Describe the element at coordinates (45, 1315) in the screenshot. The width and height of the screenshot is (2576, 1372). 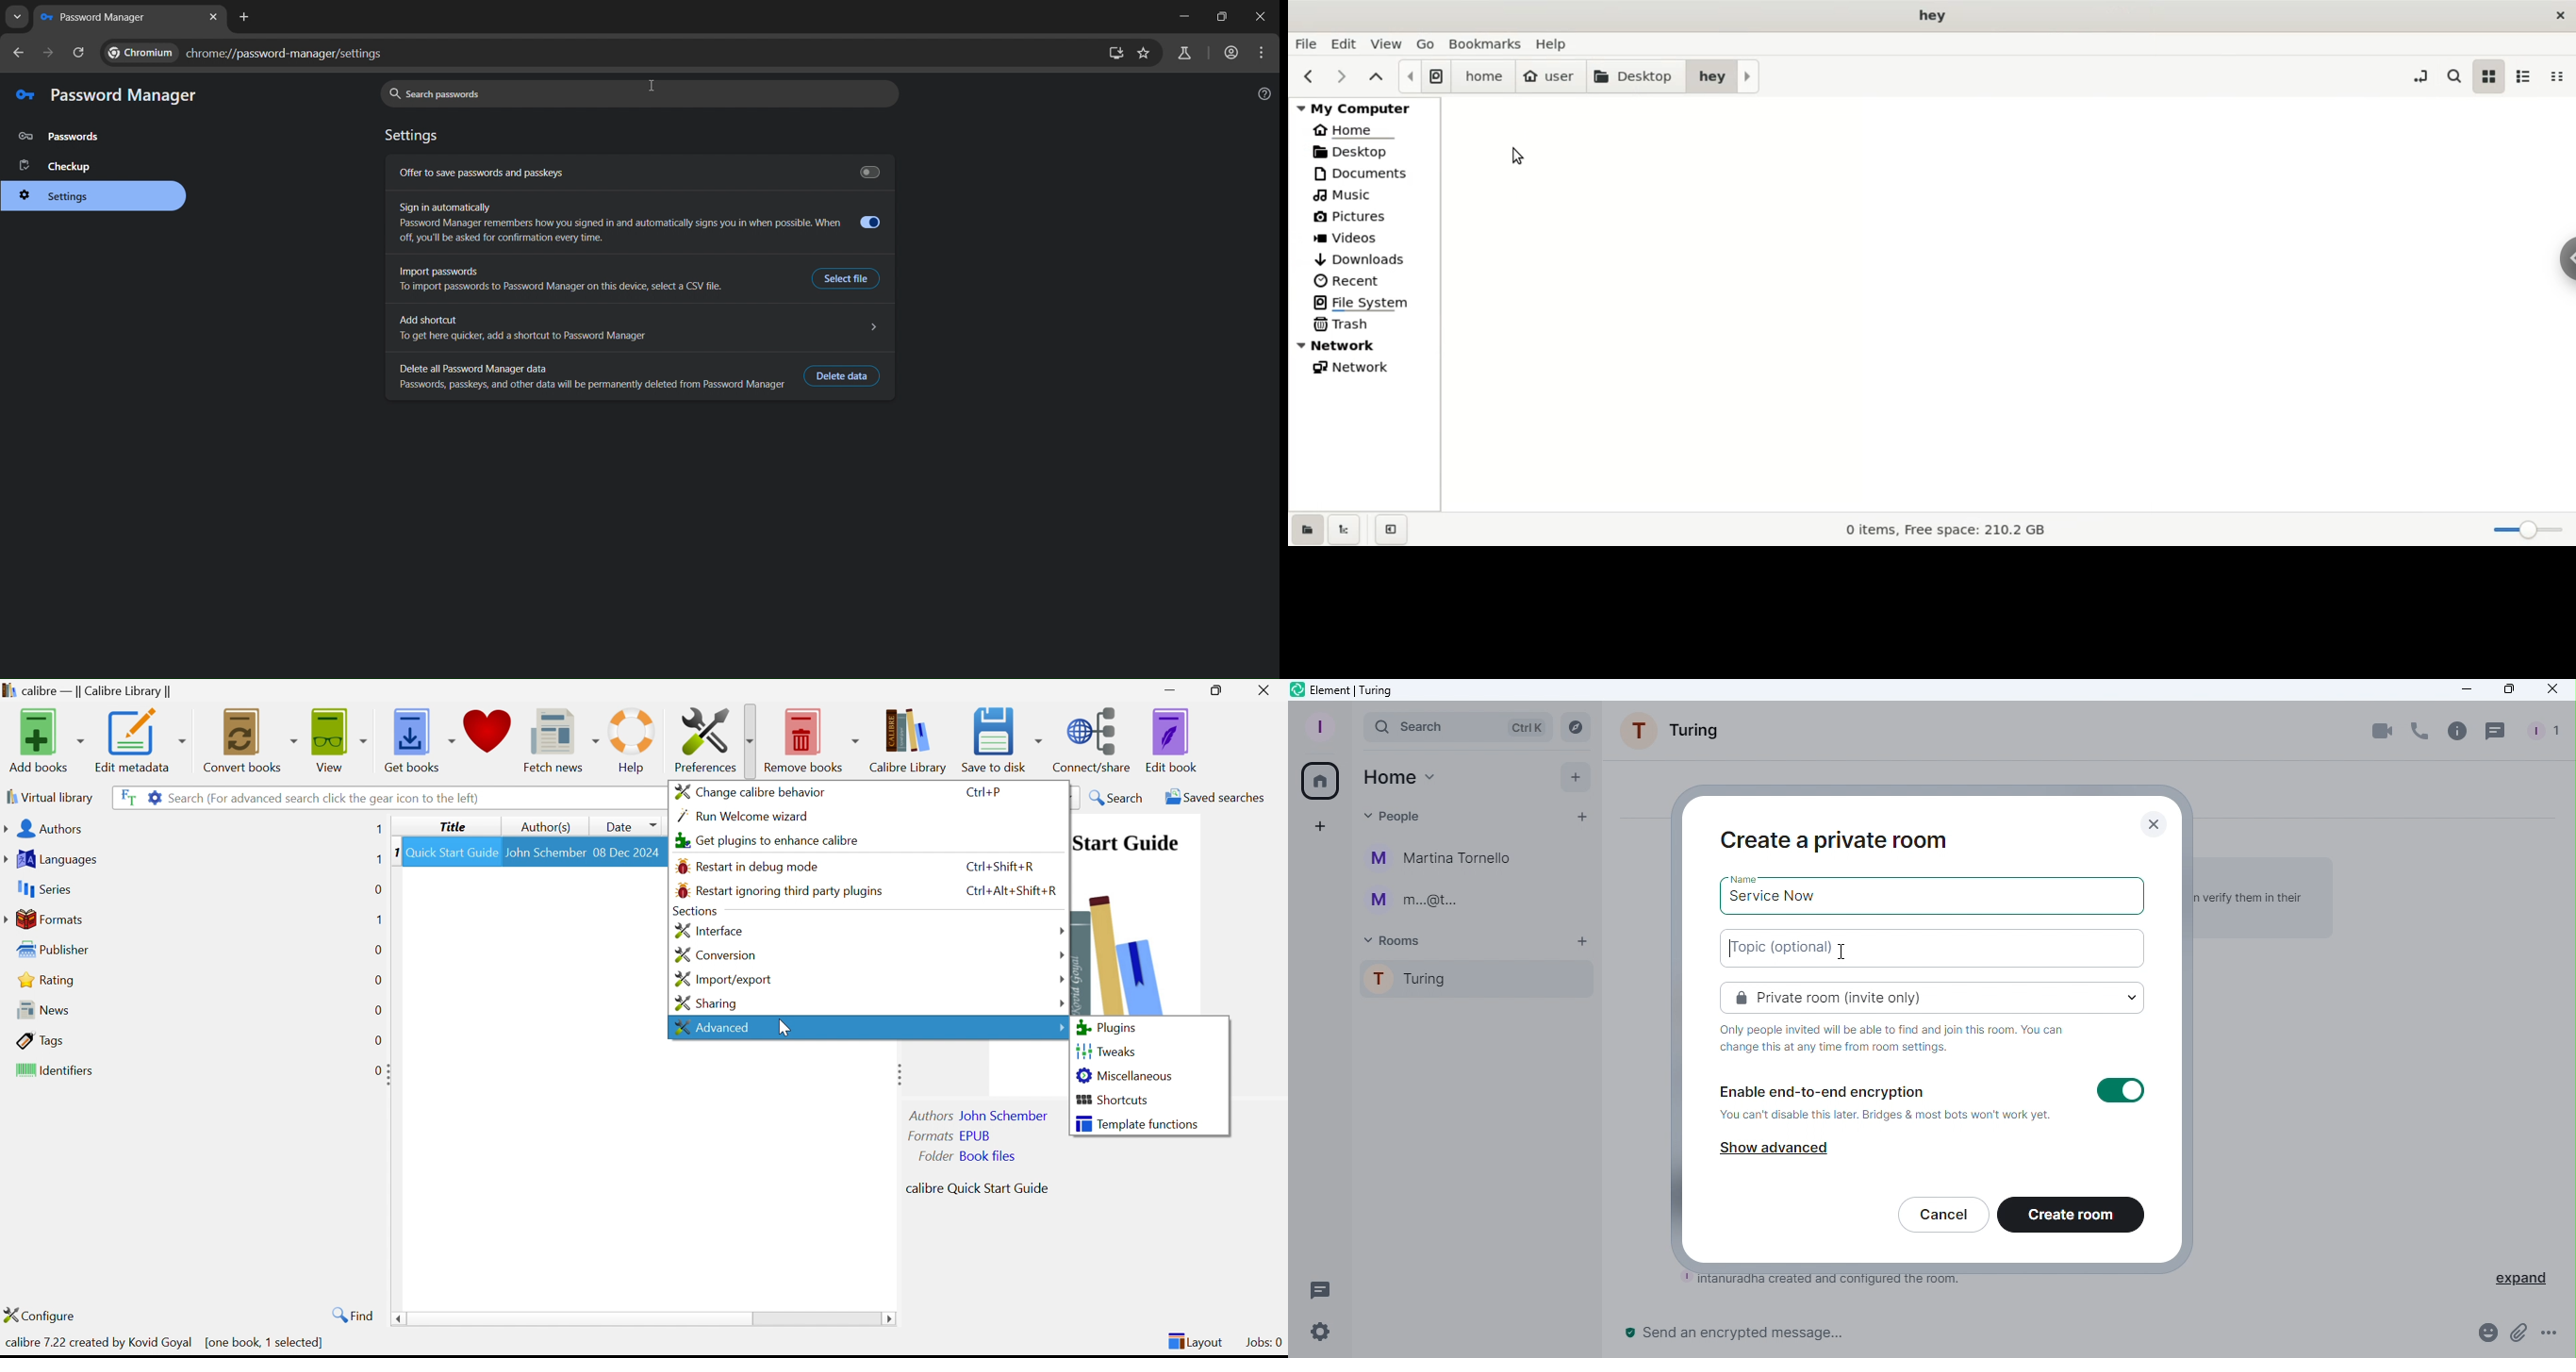
I see `Configure` at that location.